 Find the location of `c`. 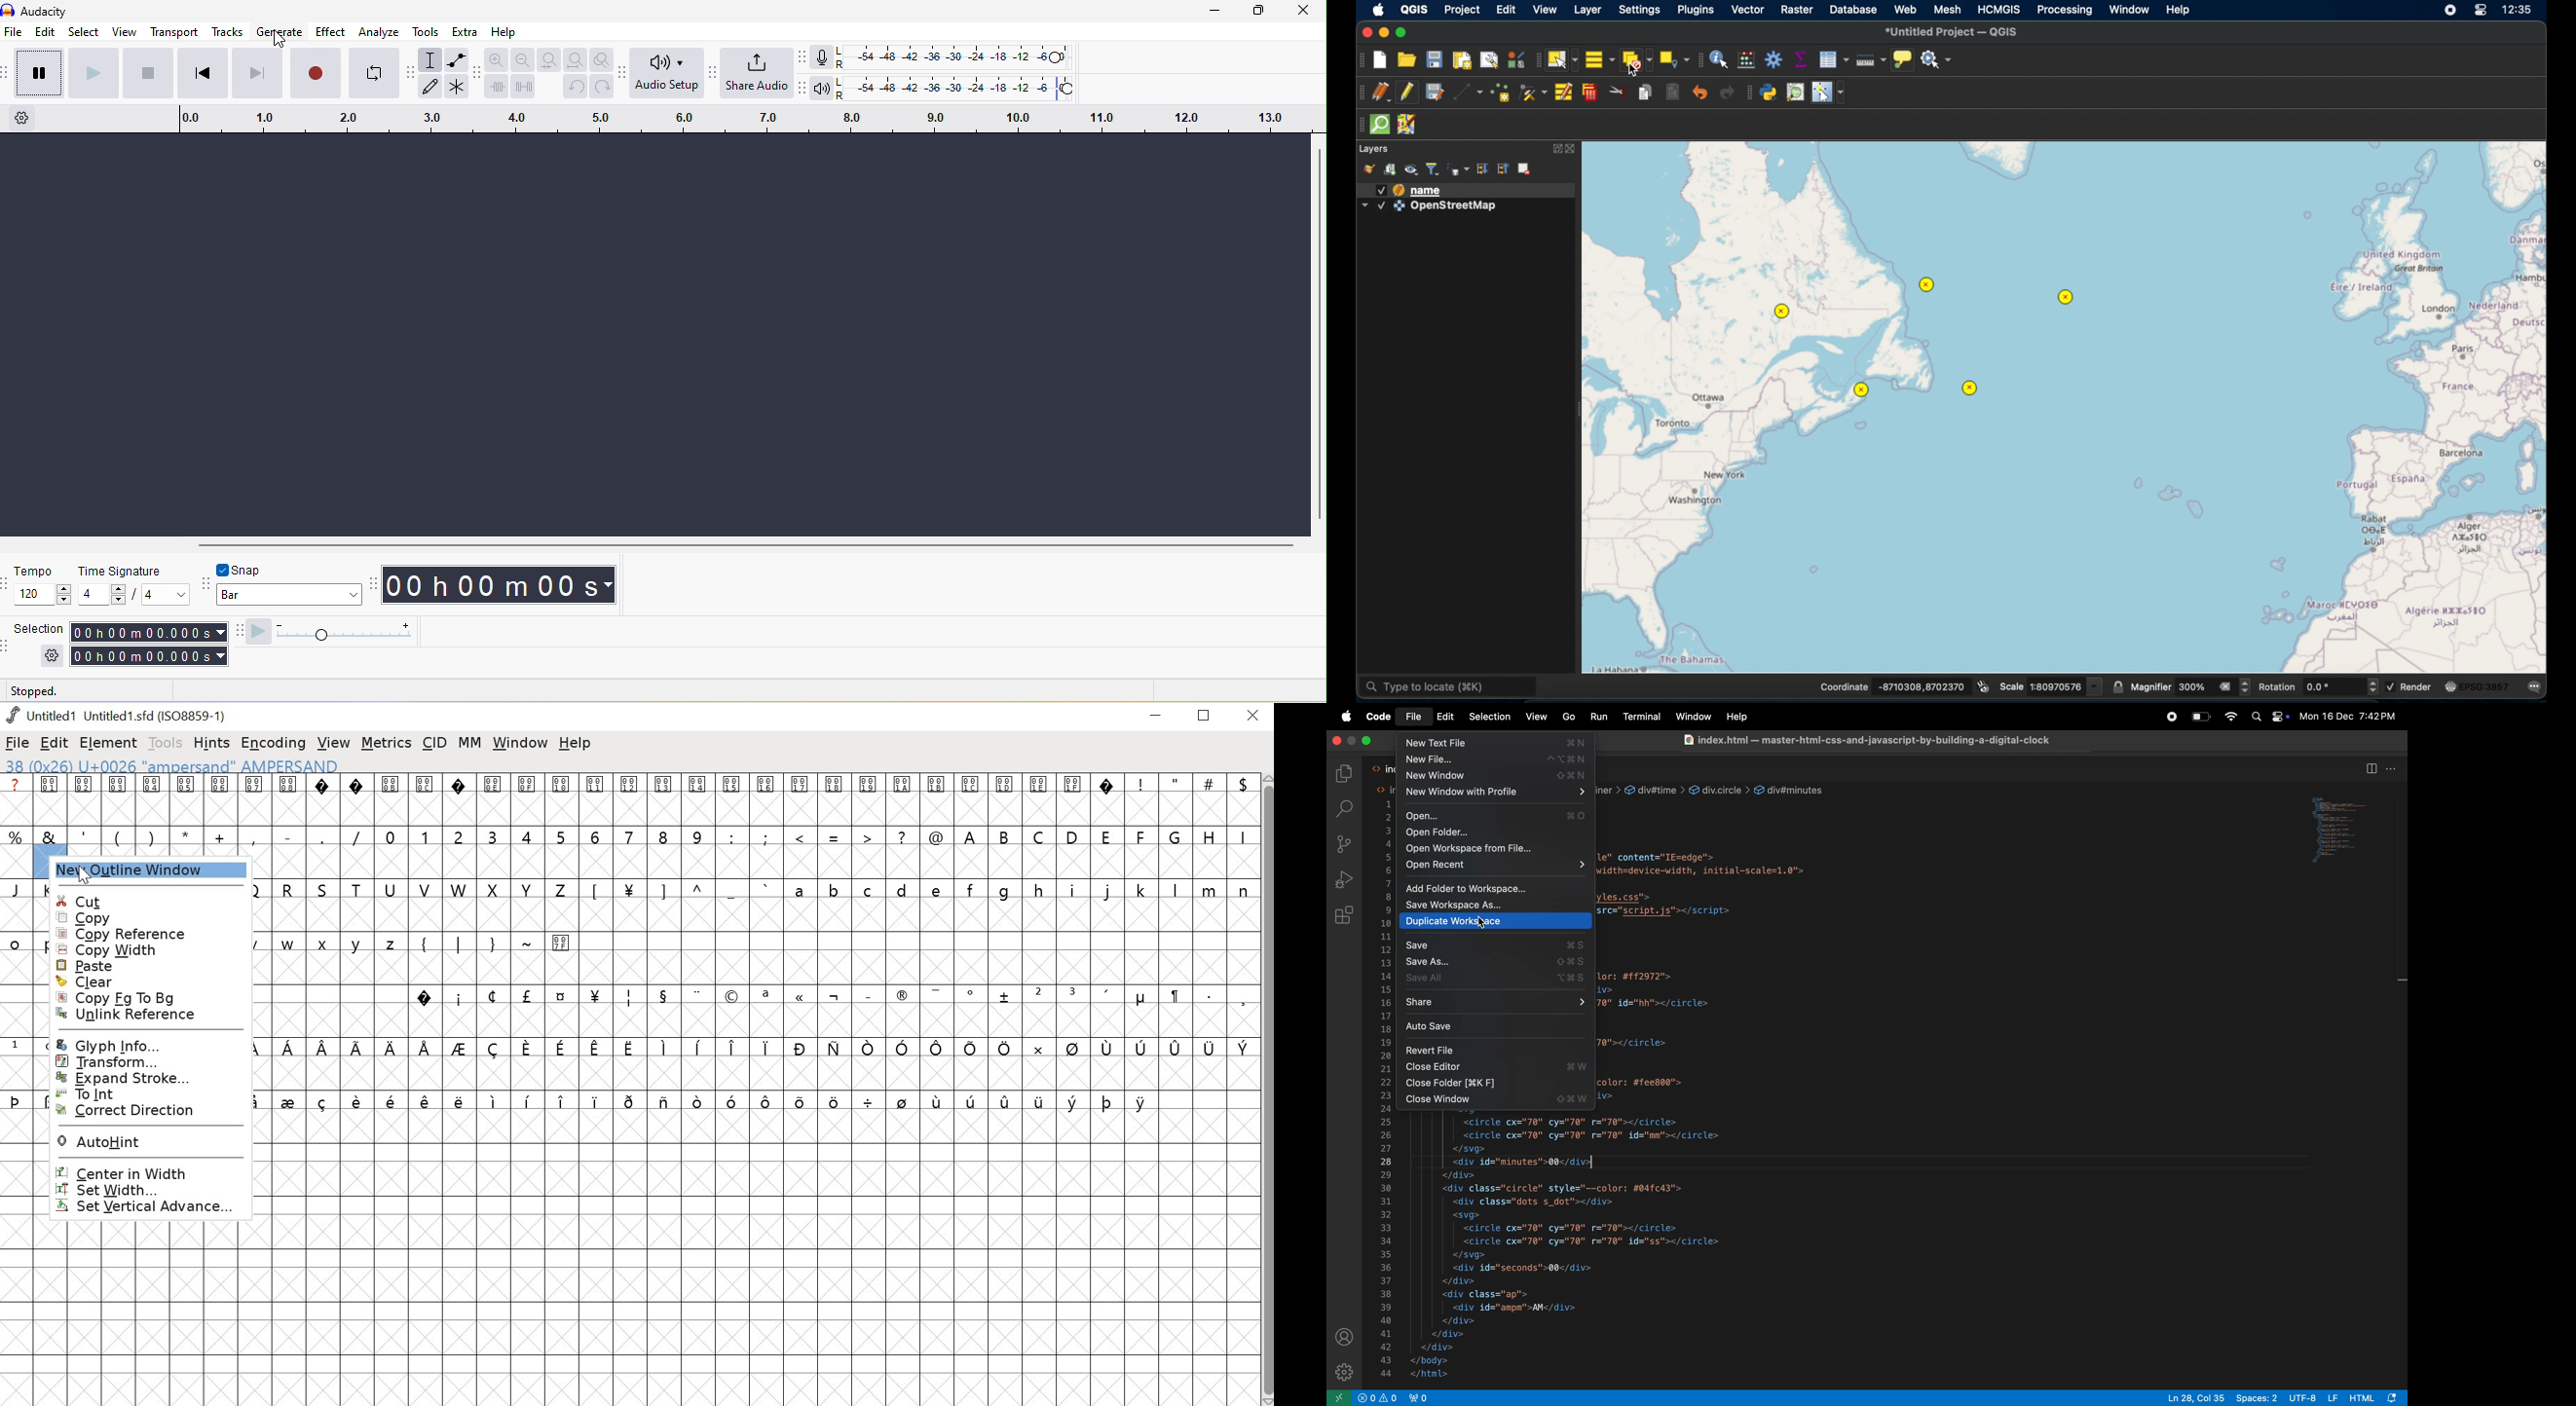

c is located at coordinates (870, 890).